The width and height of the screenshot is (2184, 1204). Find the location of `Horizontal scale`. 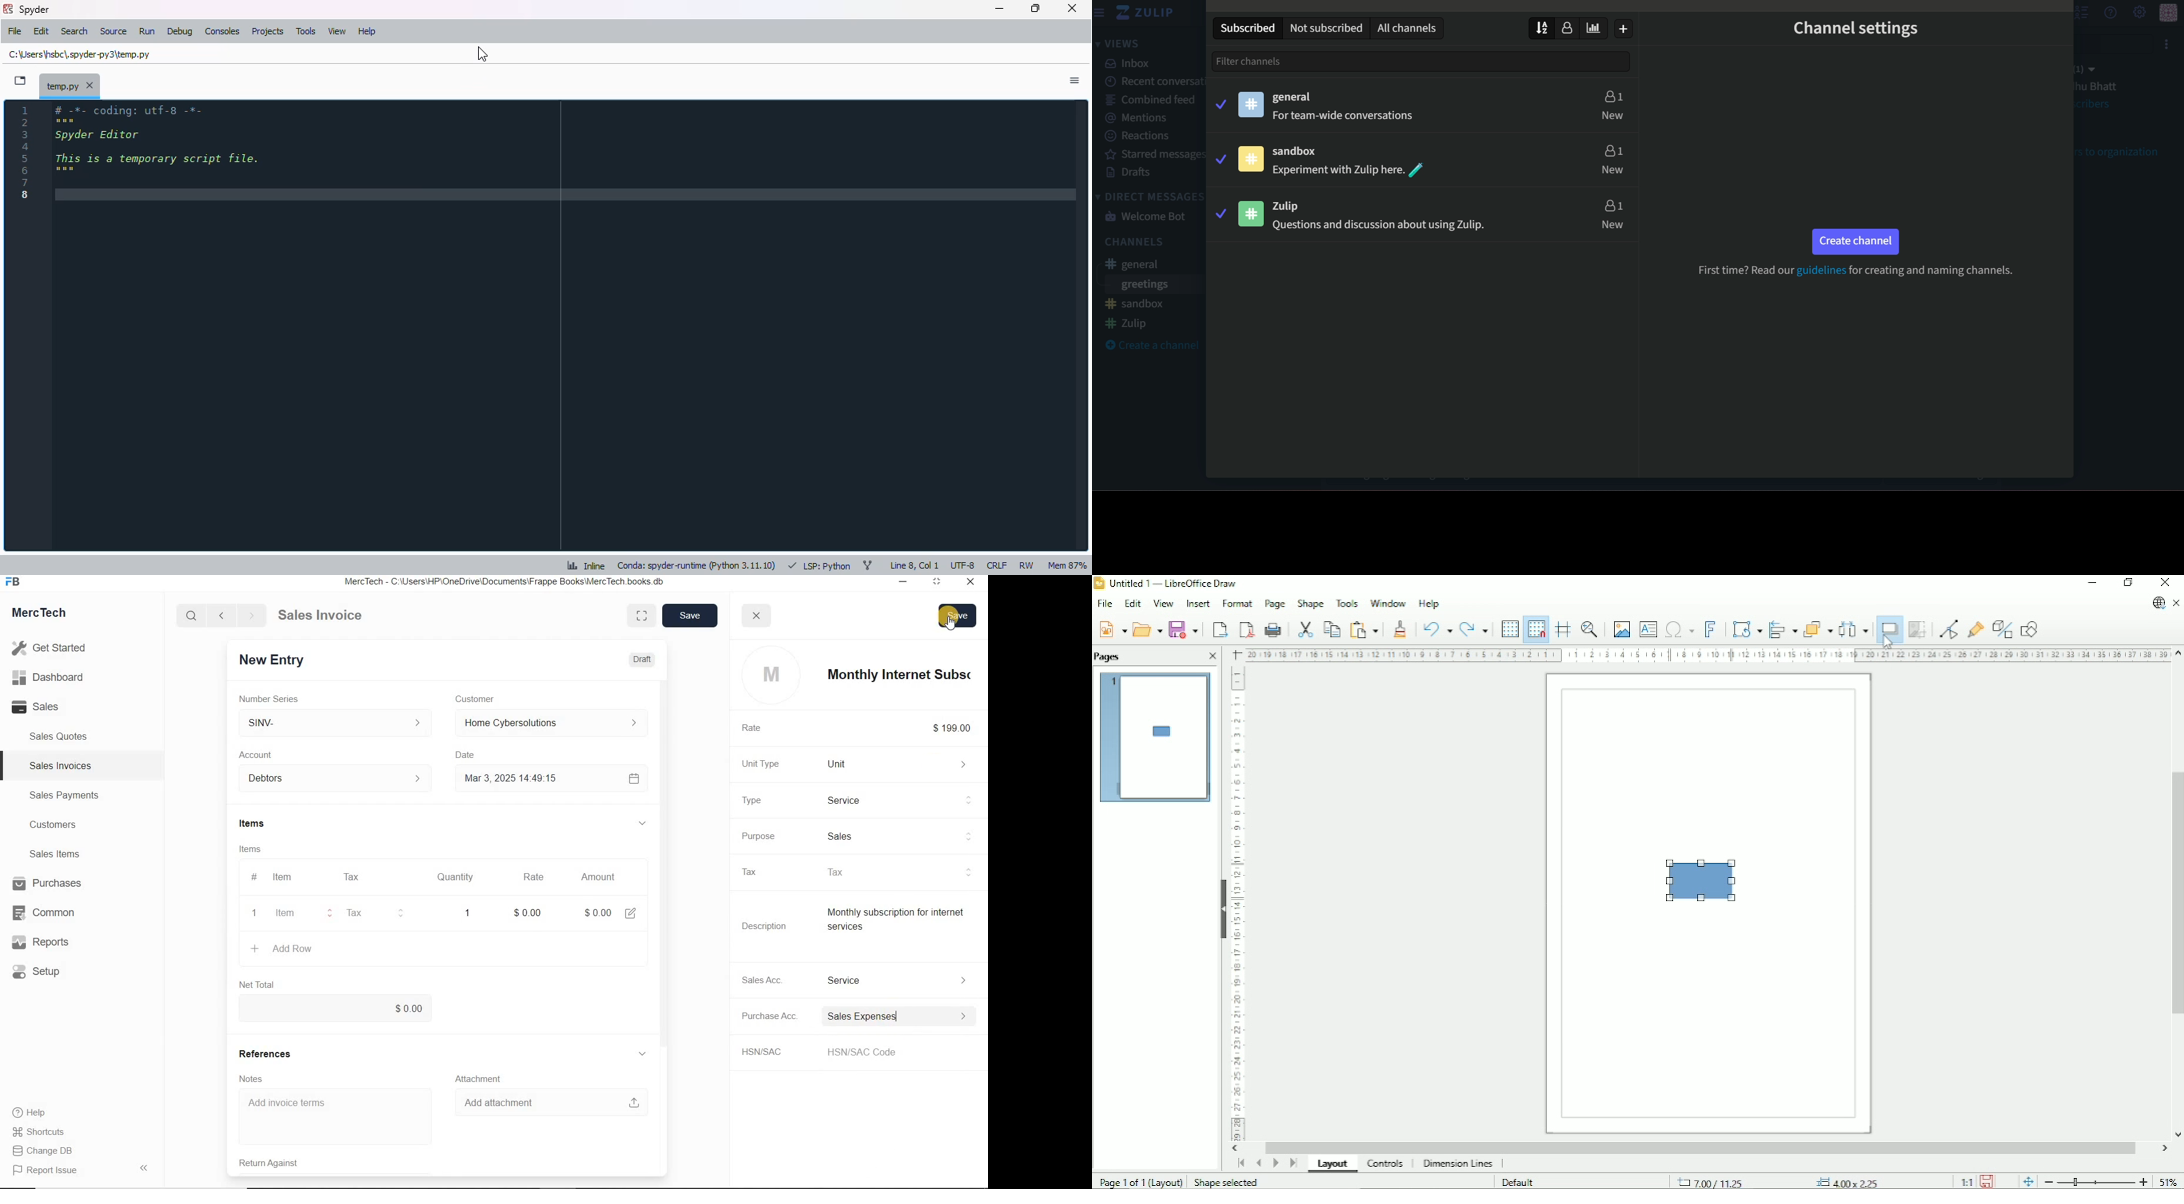

Horizontal scale is located at coordinates (1713, 656).